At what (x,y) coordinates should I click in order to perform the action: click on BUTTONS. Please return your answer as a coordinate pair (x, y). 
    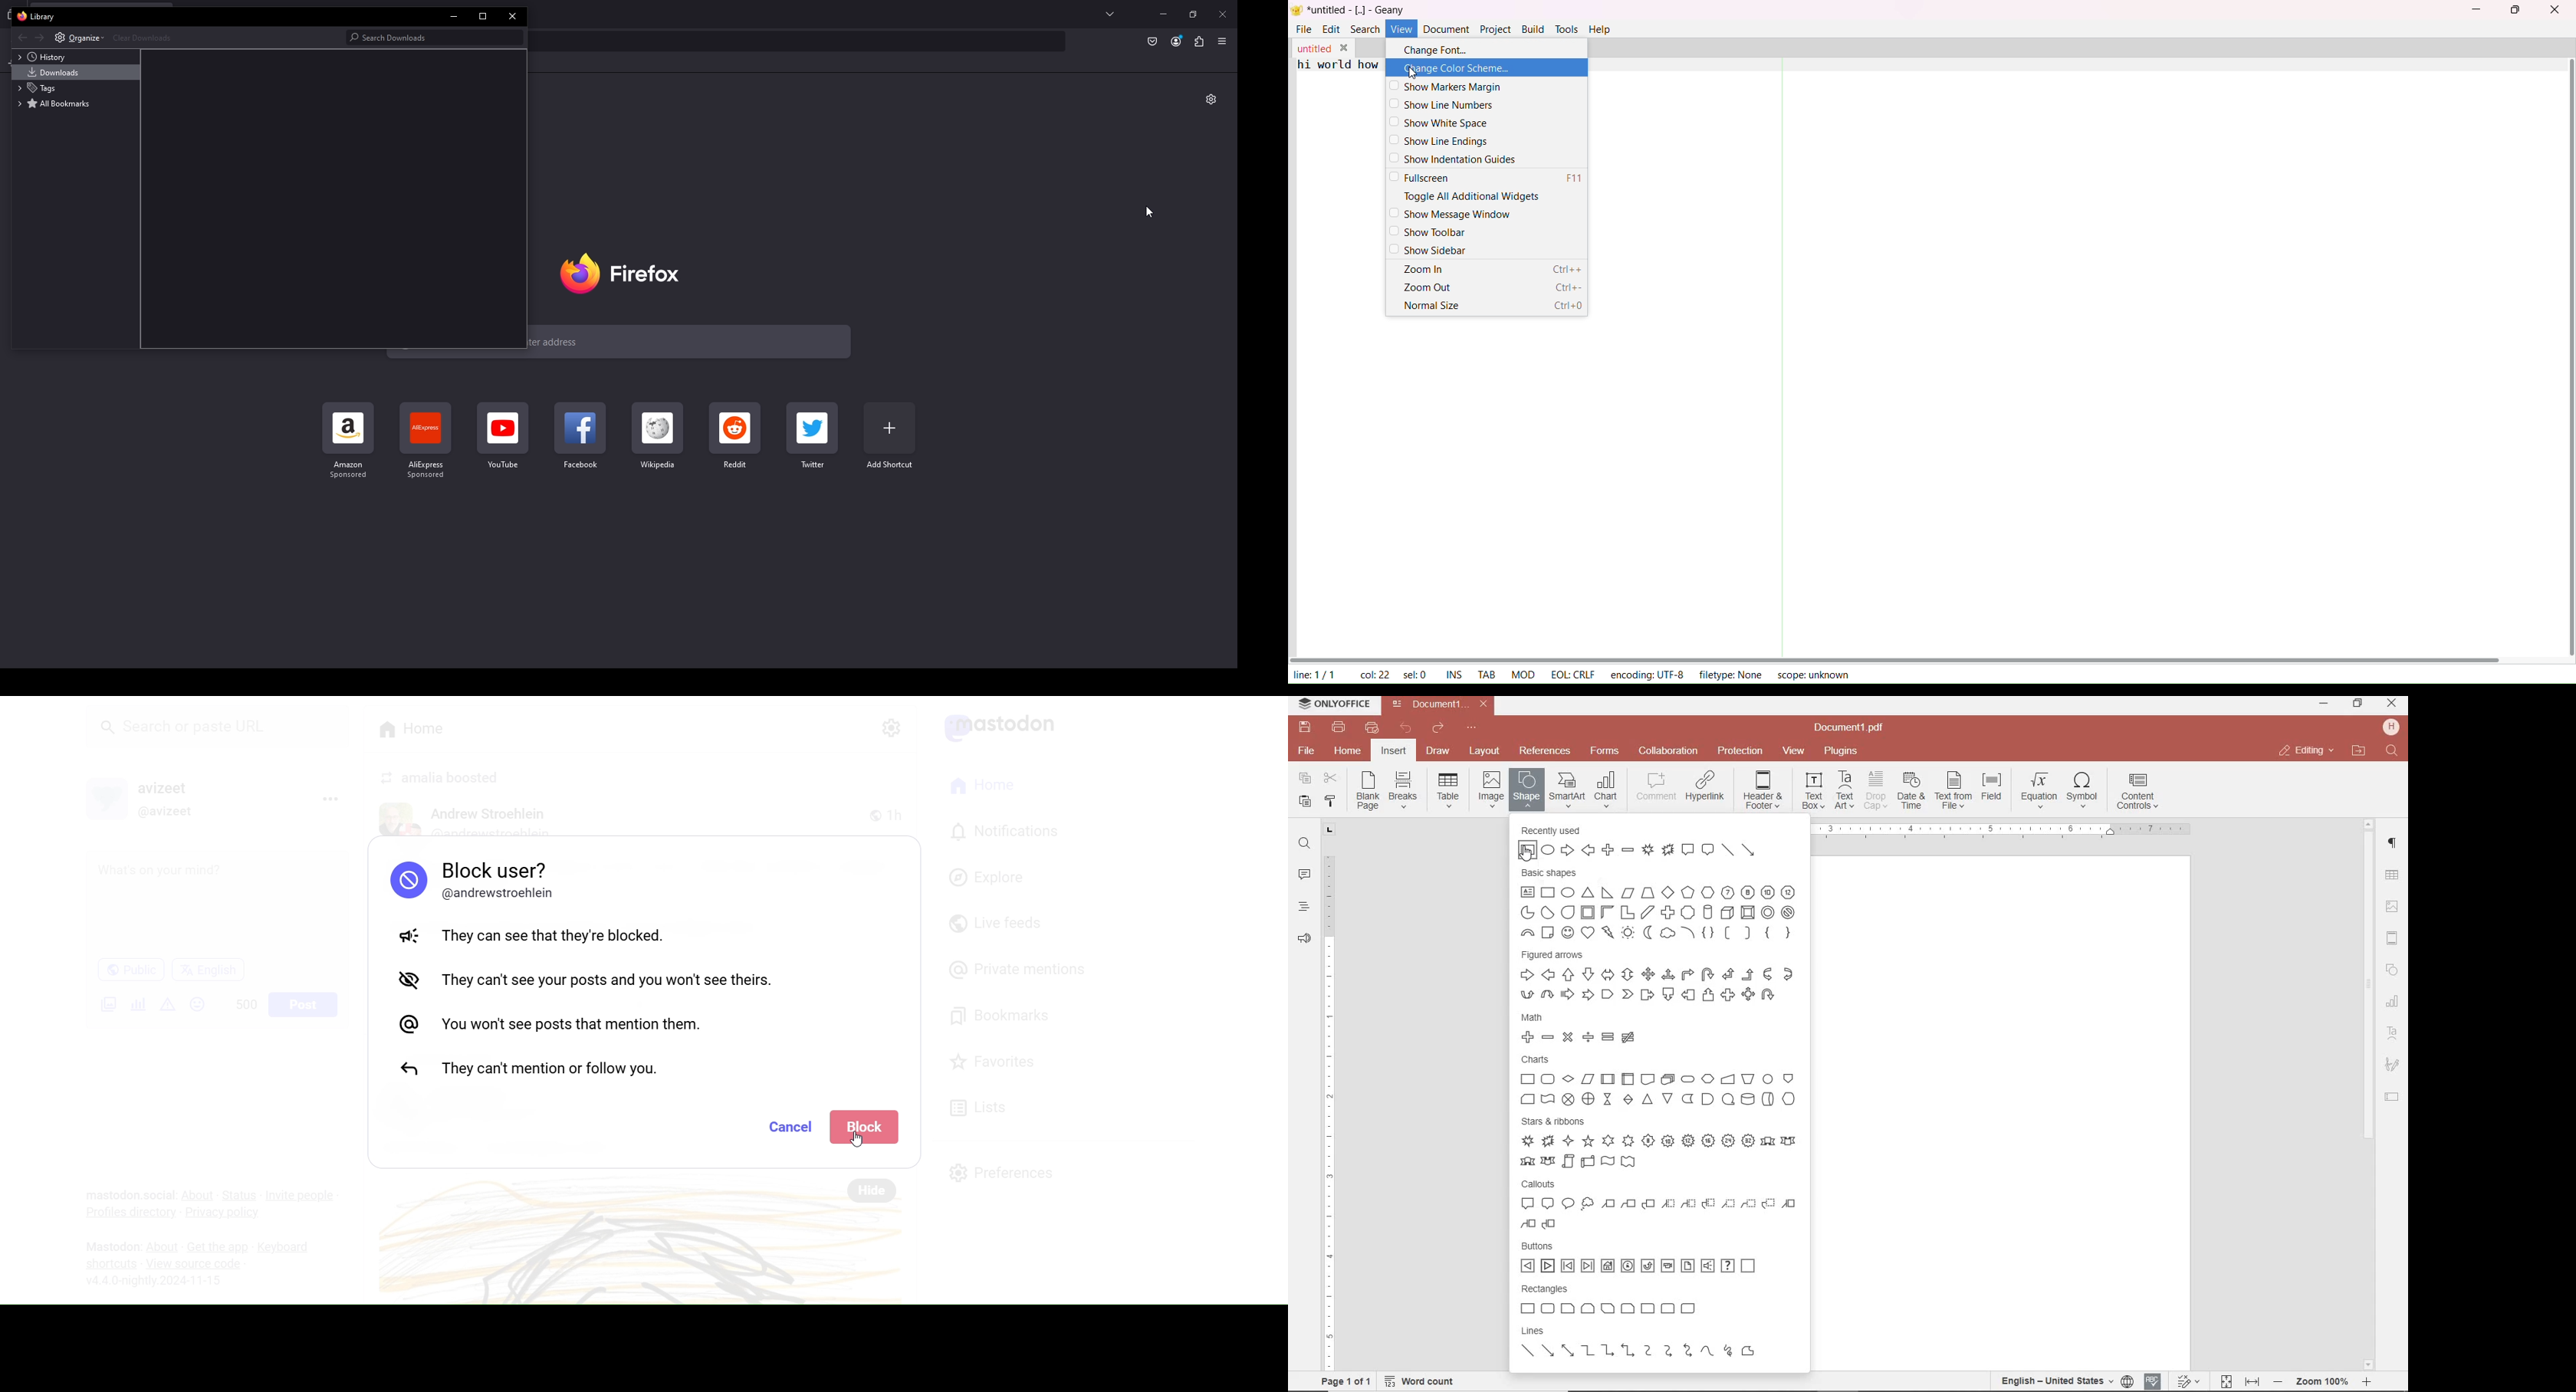
    Looking at the image, I should click on (1649, 1259).